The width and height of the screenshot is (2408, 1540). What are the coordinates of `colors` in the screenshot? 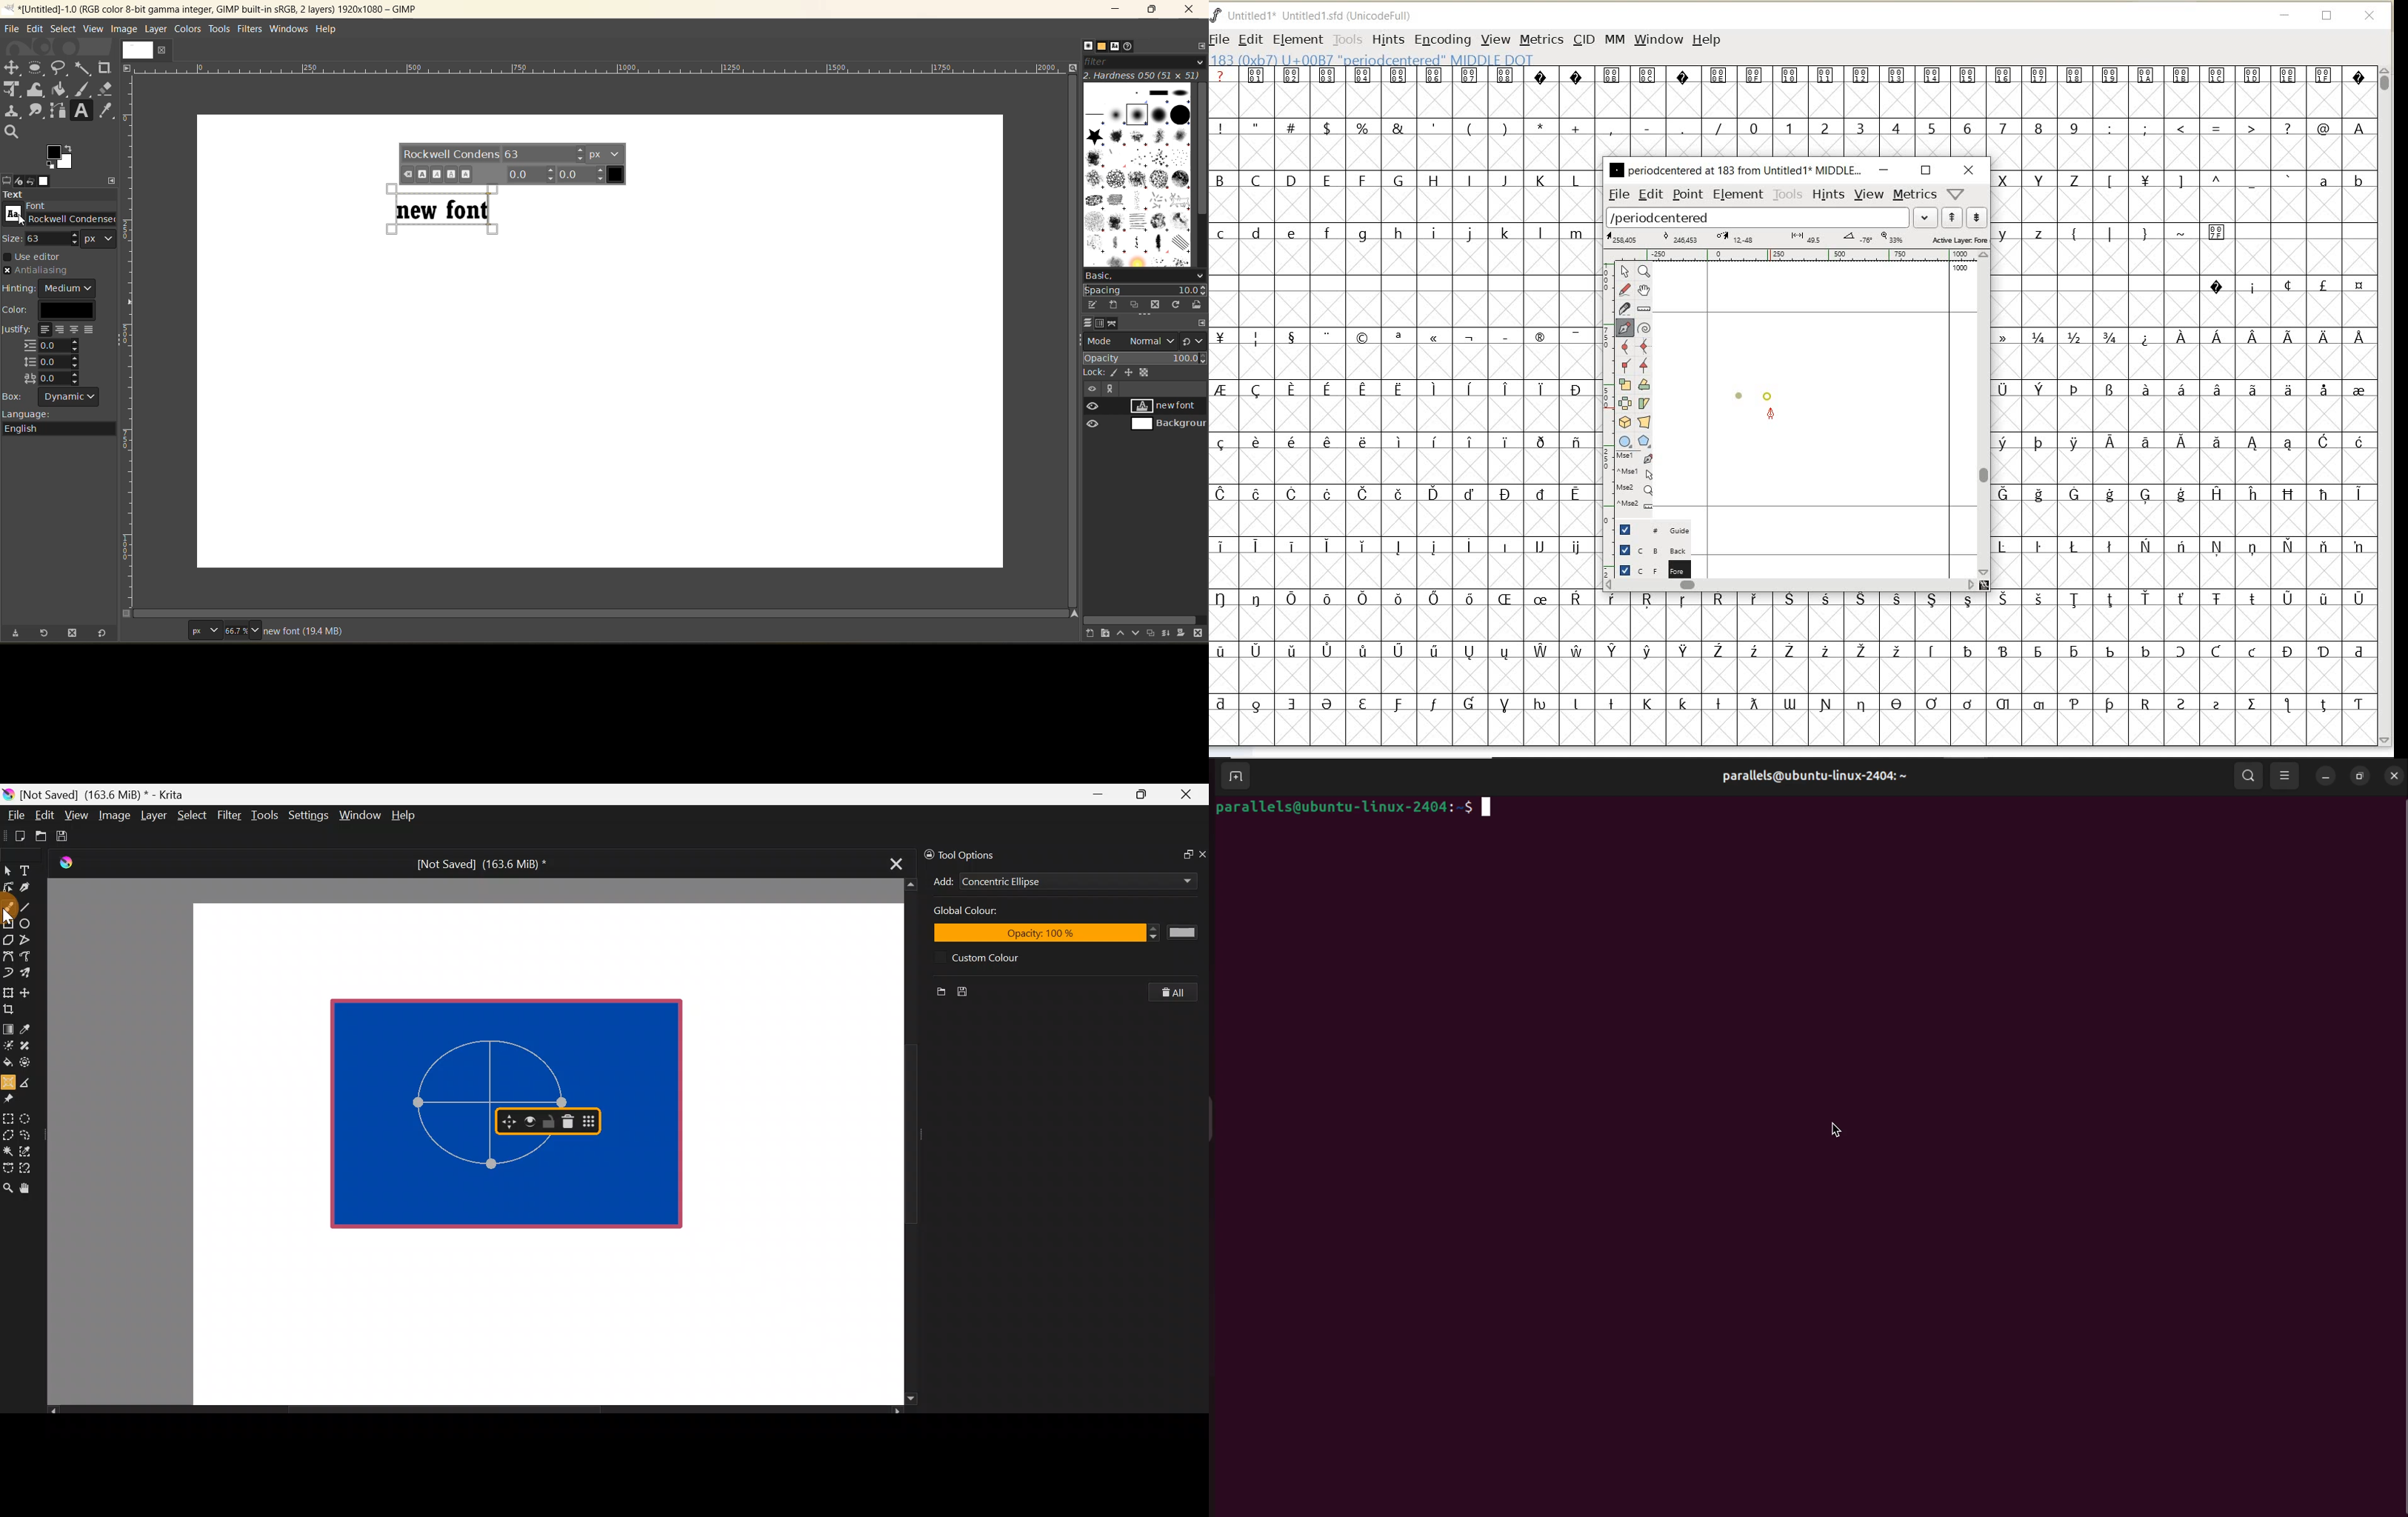 It's located at (188, 30).